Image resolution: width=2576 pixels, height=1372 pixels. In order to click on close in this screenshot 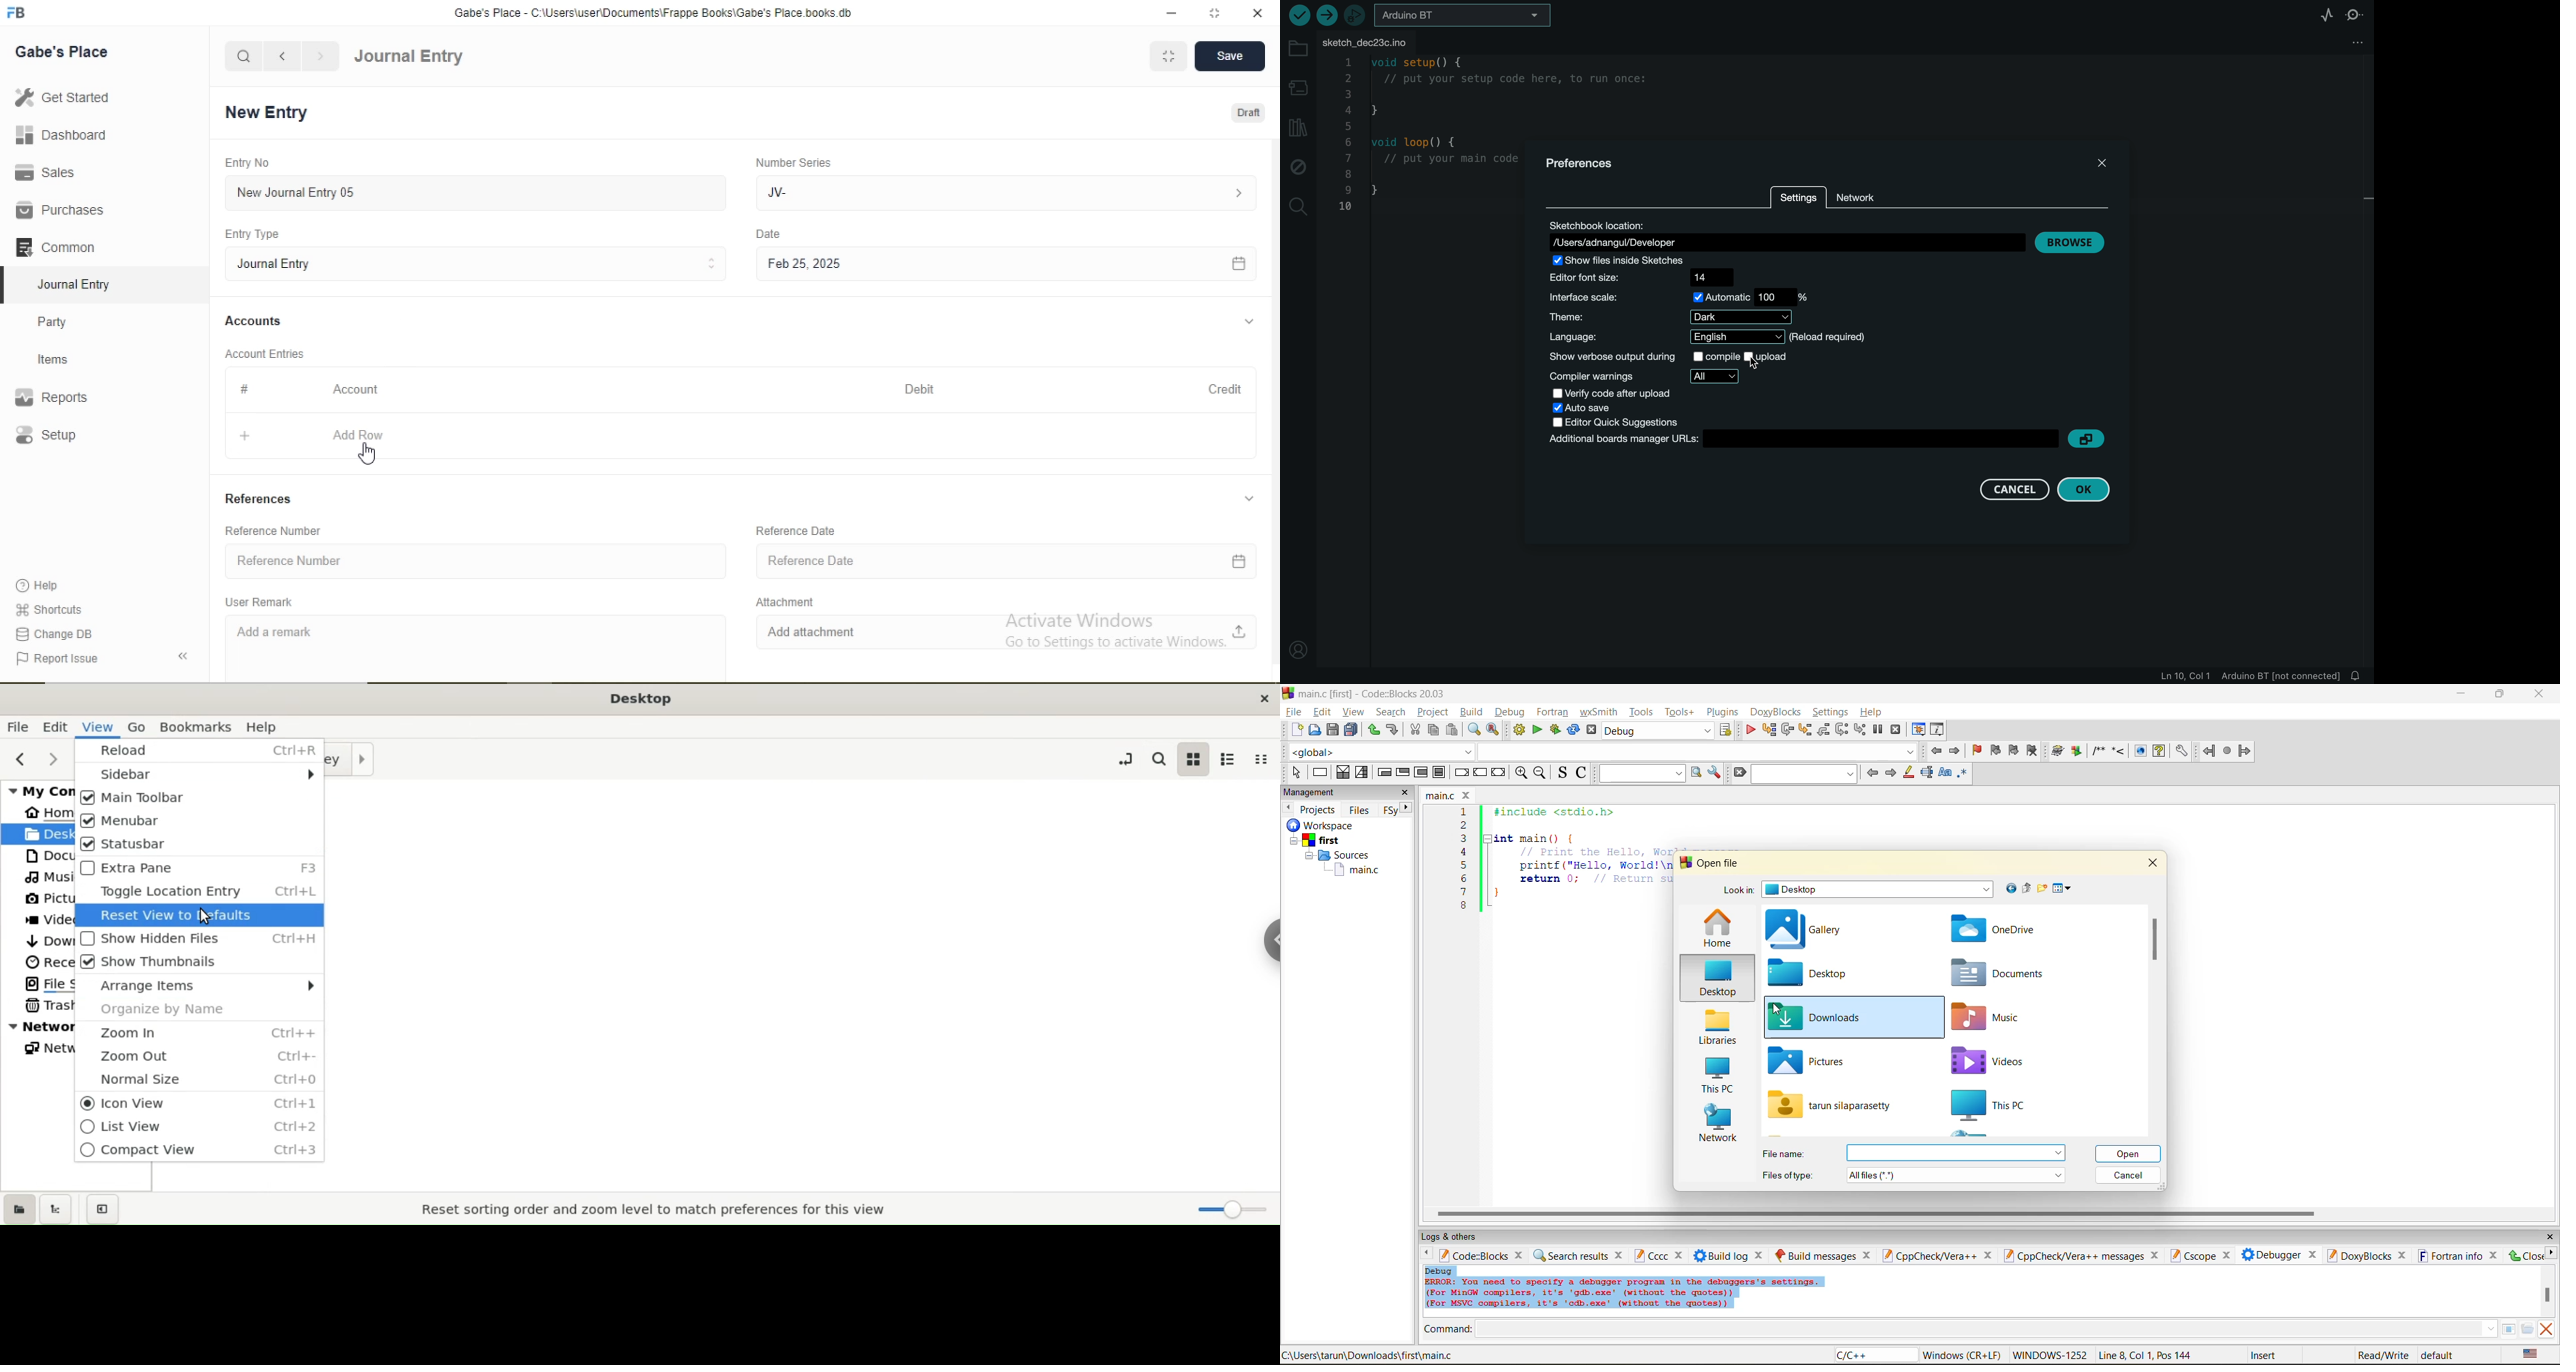, I will do `click(2495, 1255)`.